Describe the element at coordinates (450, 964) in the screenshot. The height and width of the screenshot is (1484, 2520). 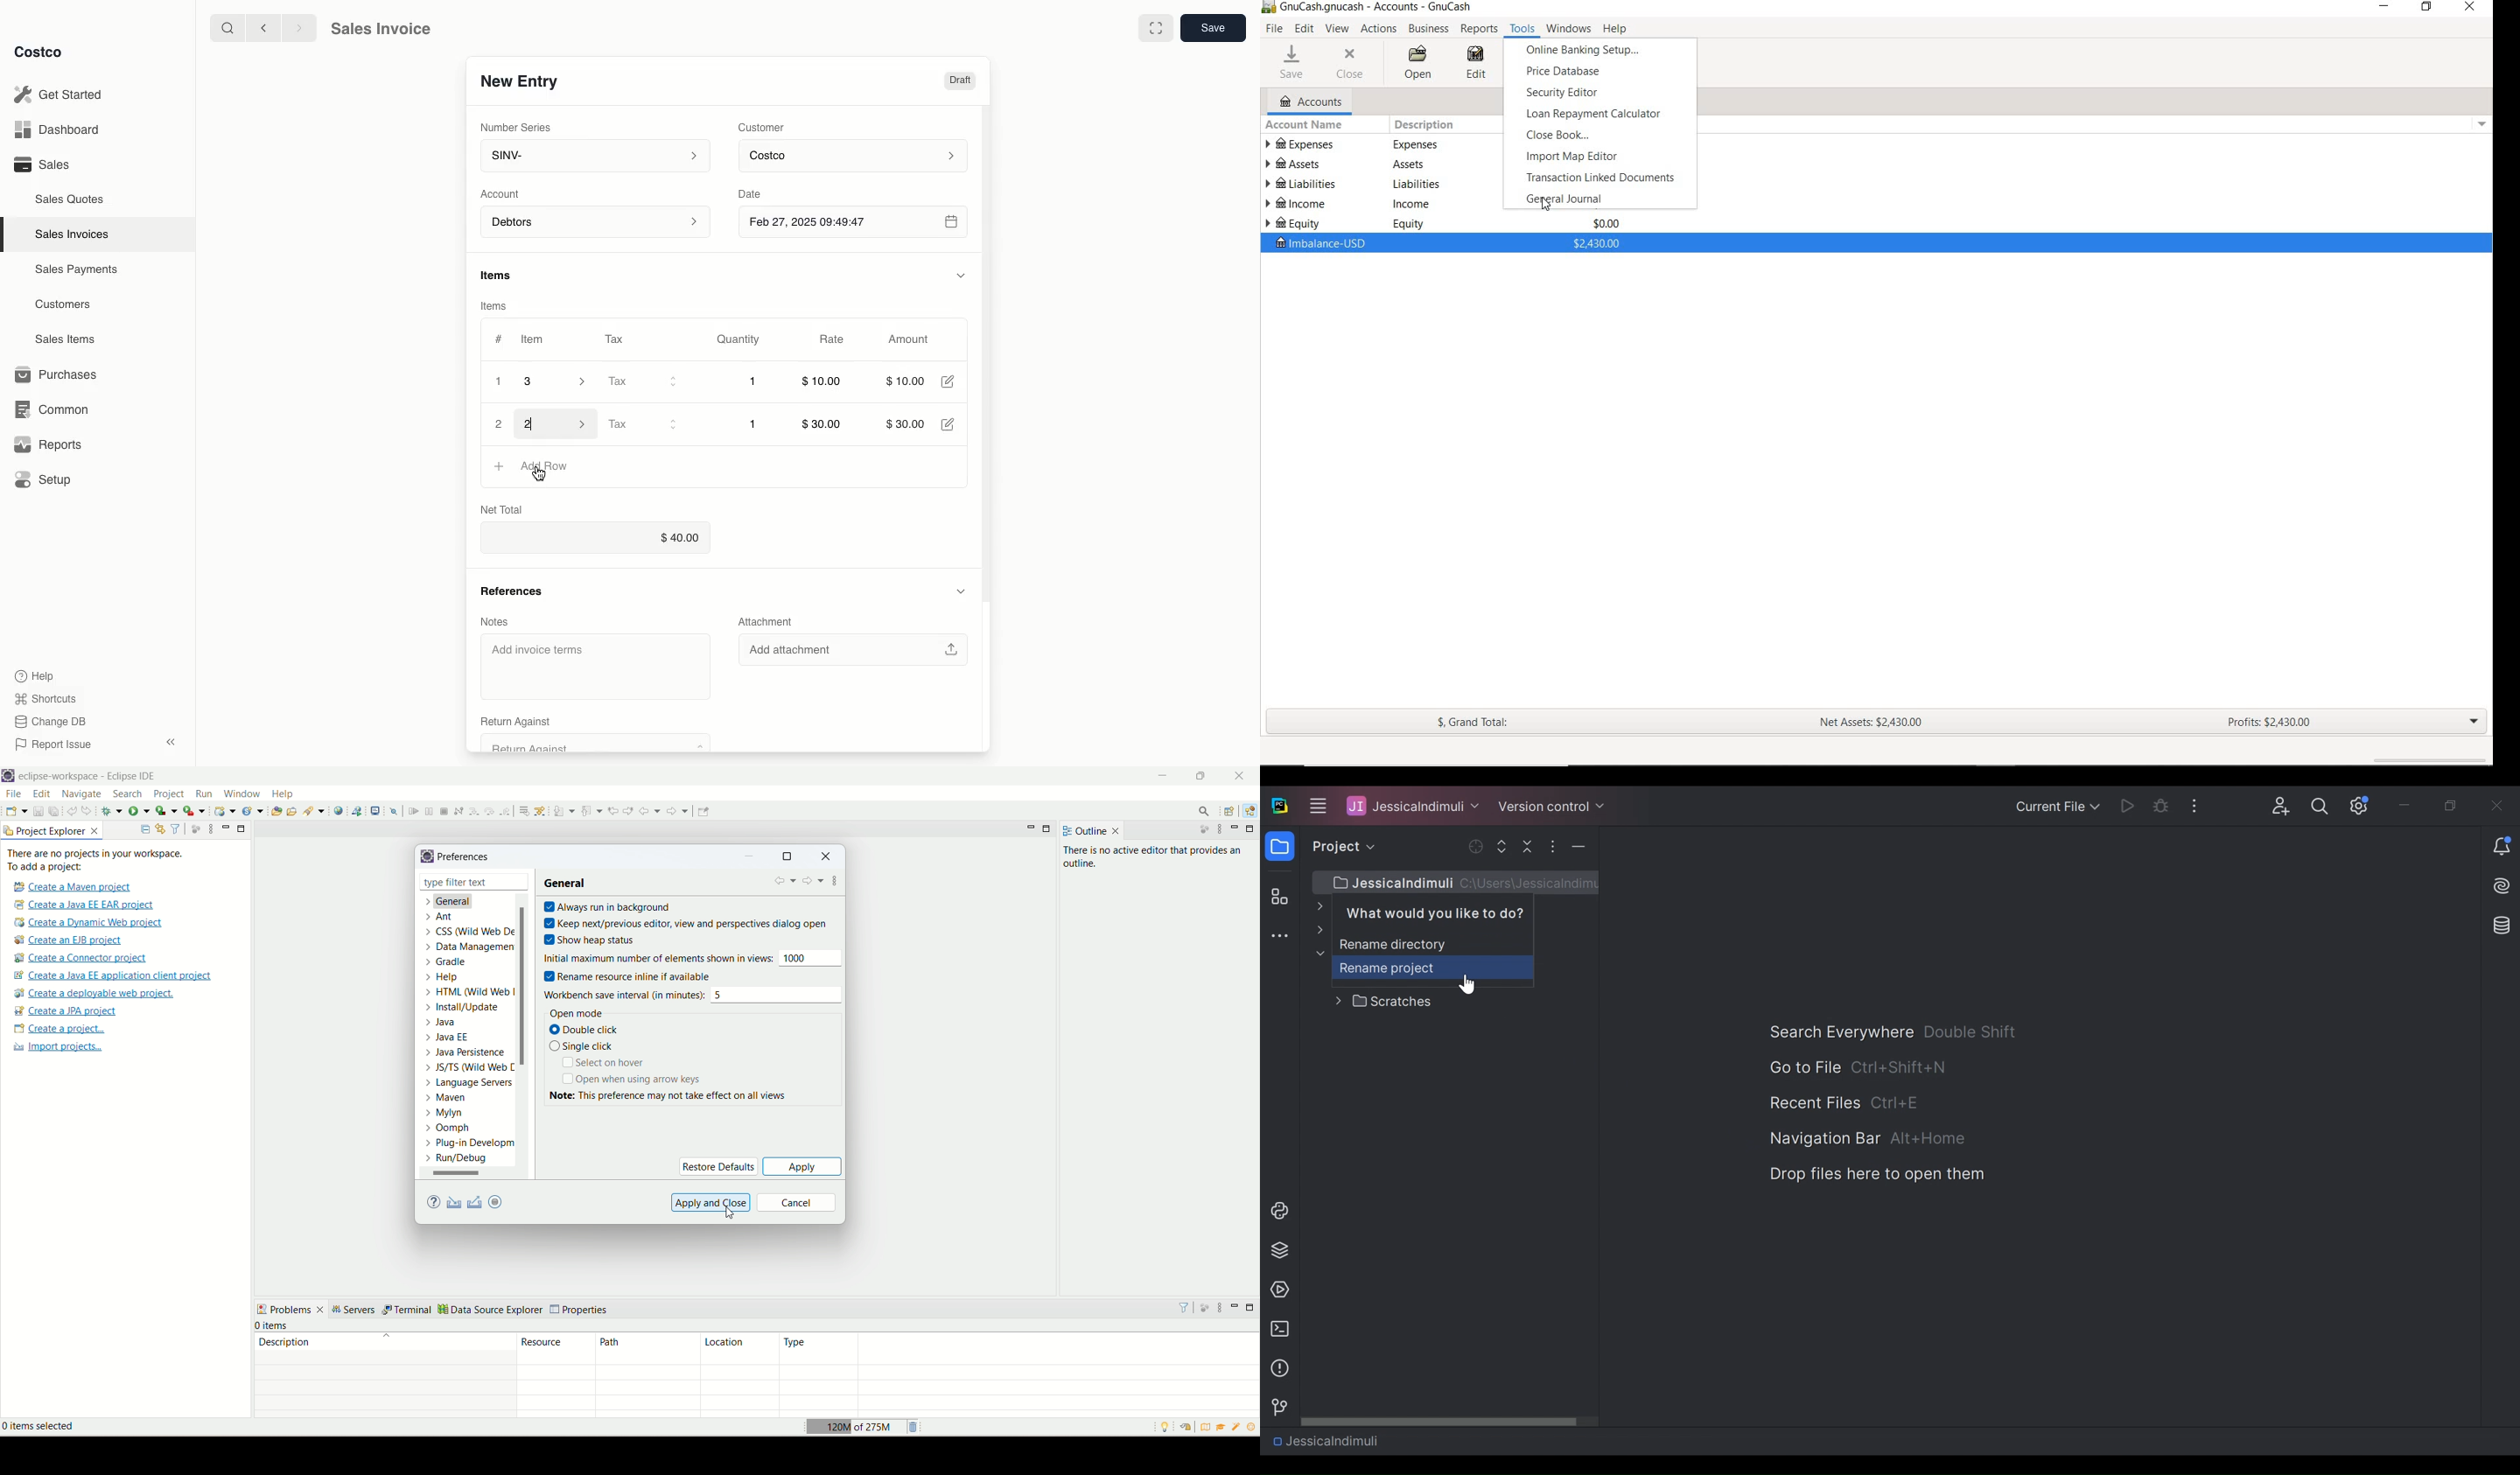
I see `gradle` at that location.